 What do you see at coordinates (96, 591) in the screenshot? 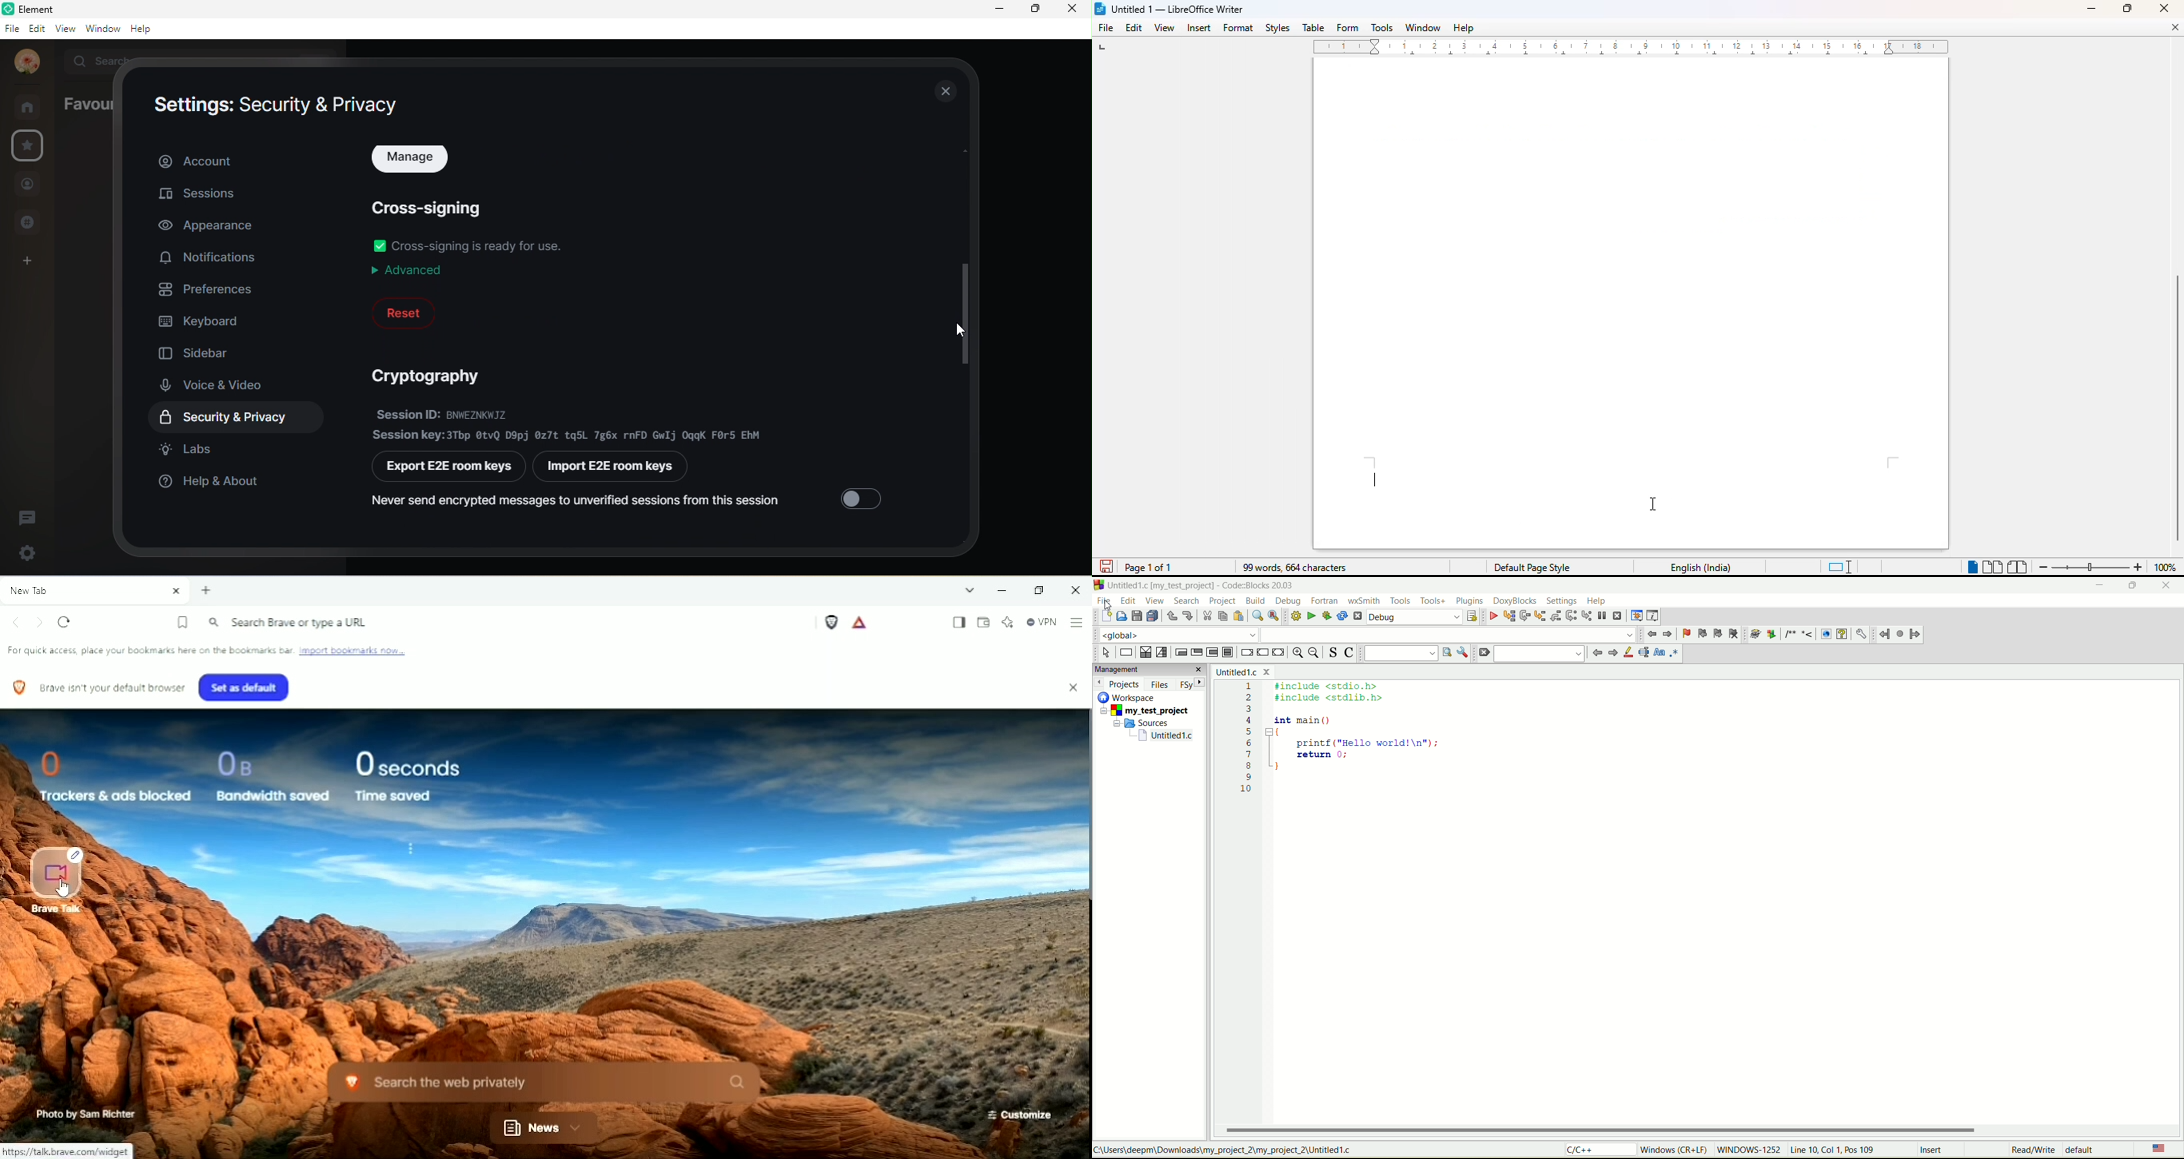
I see `New Tab` at bounding box center [96, 591].